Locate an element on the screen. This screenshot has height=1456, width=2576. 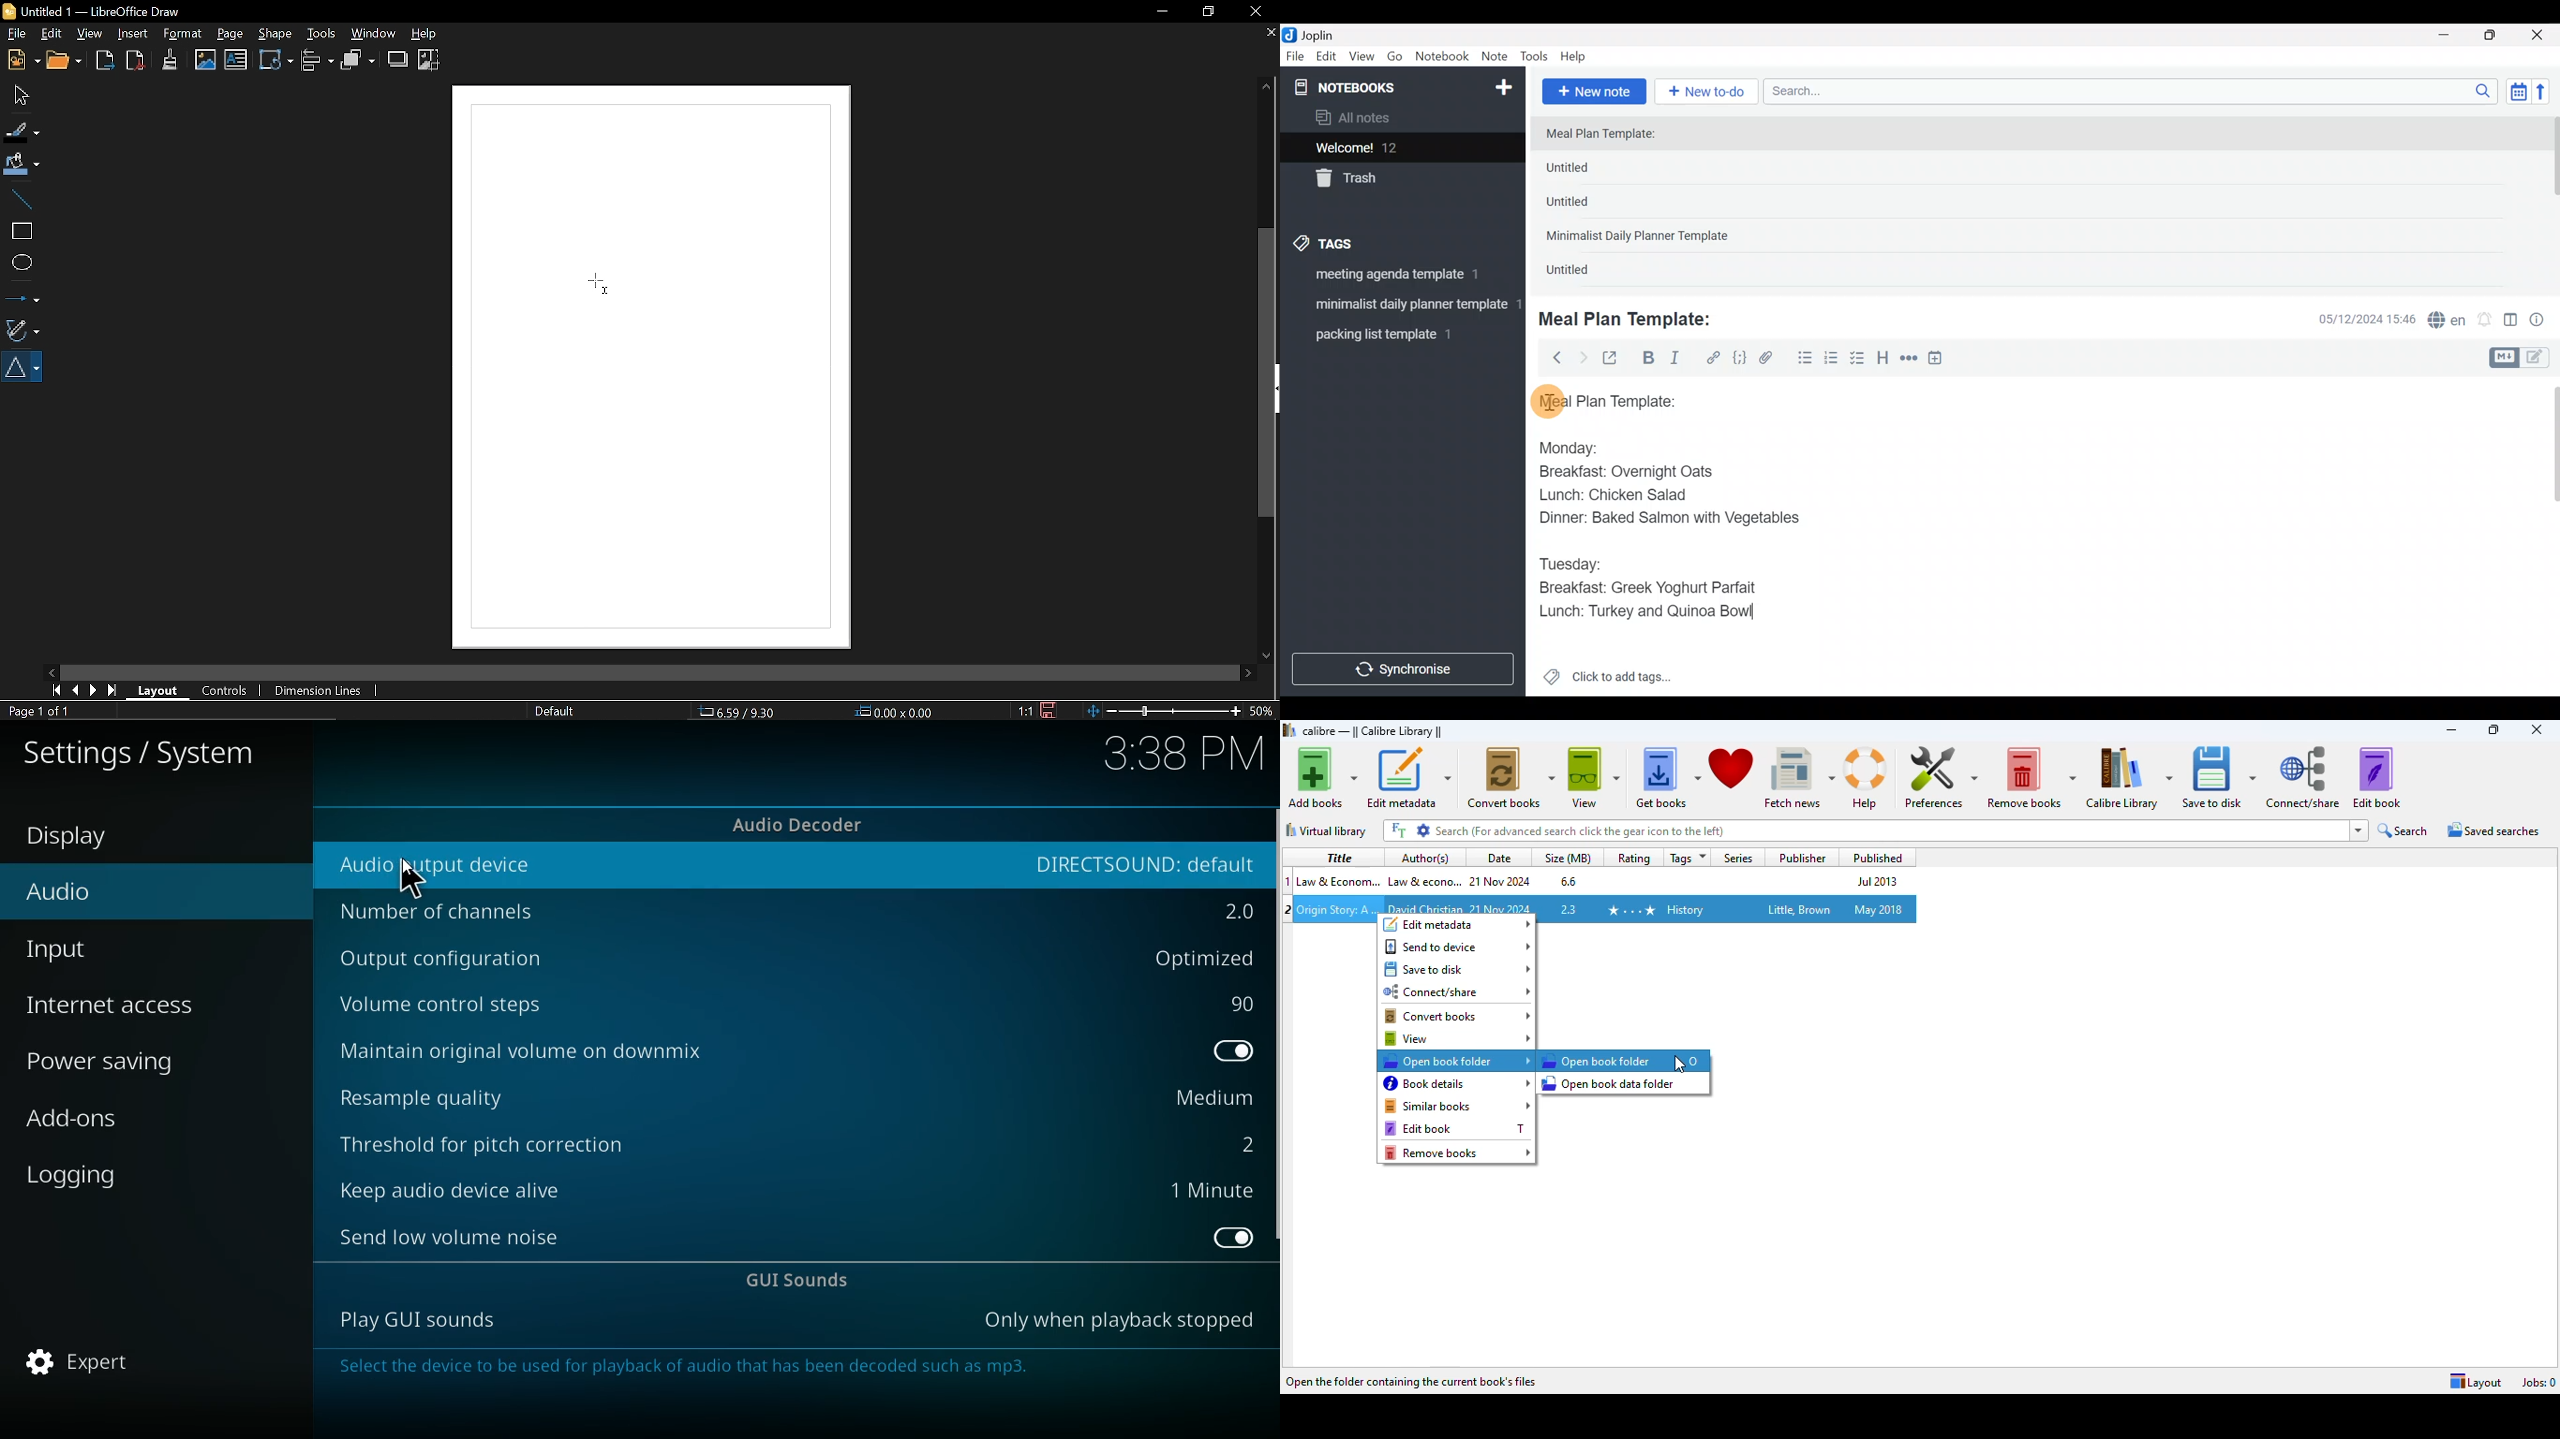
Toggle external editing is located at coordinates (1615, 359).